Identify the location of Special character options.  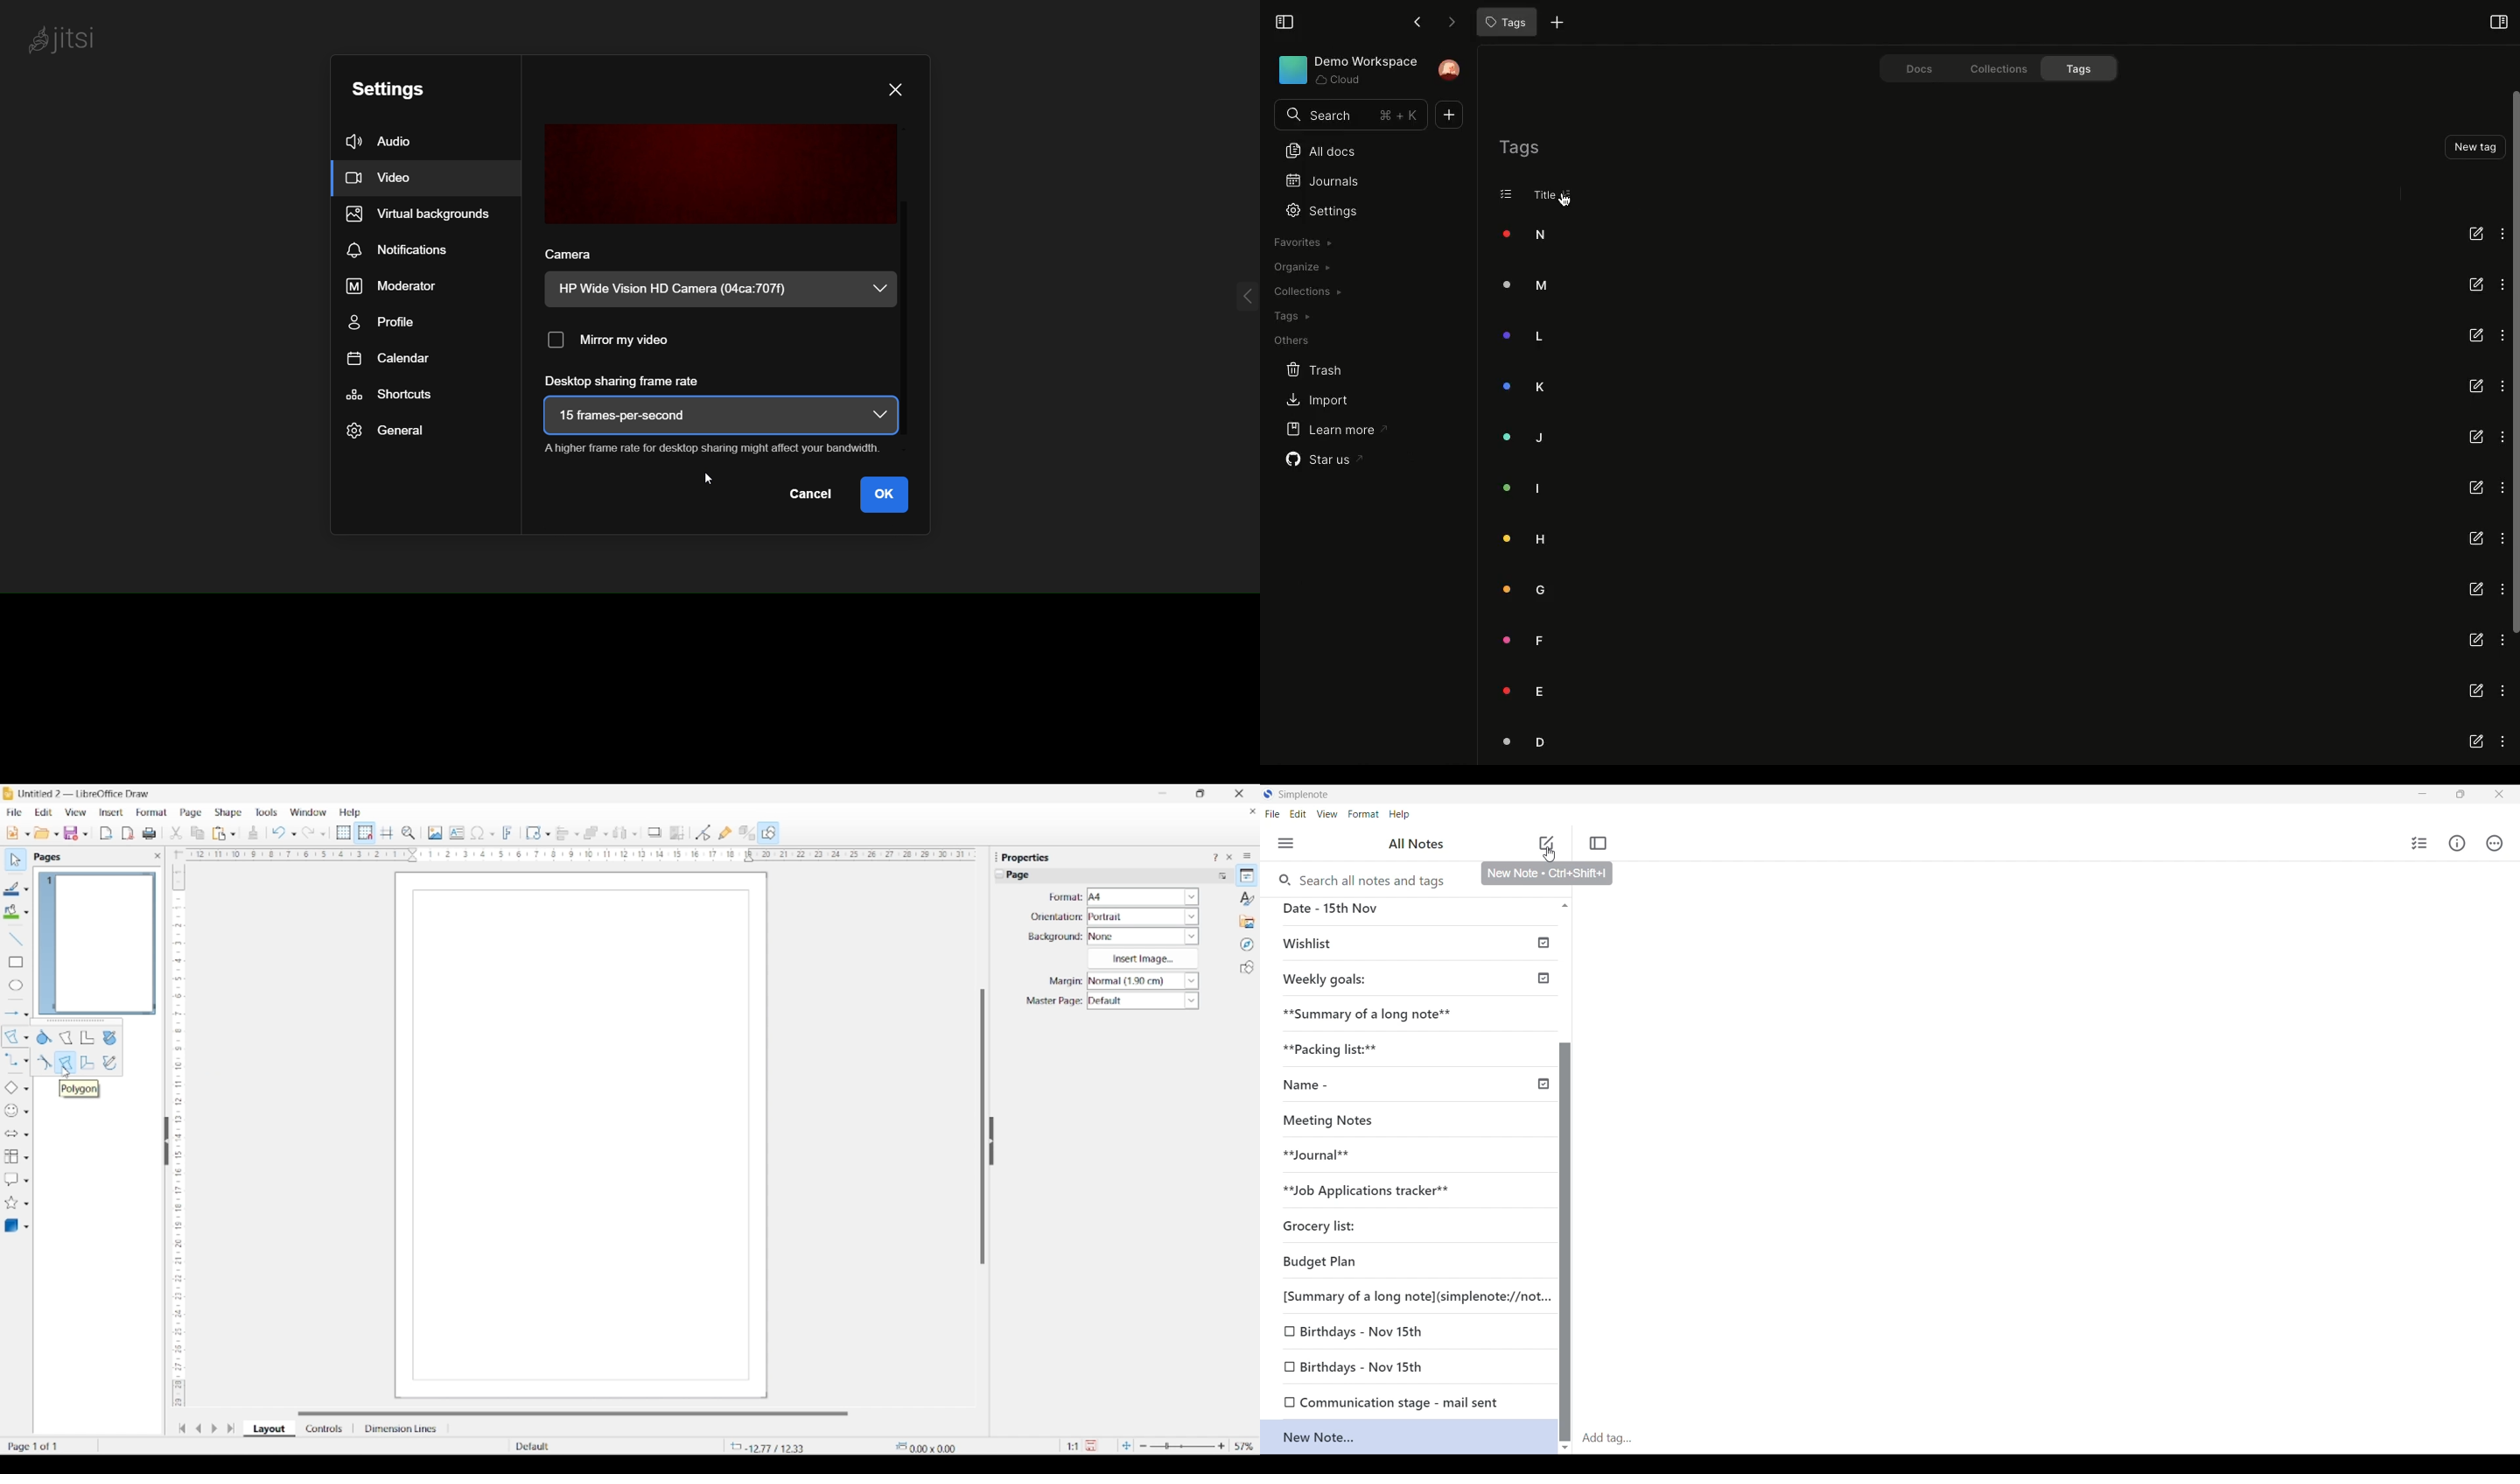
(492, 834).